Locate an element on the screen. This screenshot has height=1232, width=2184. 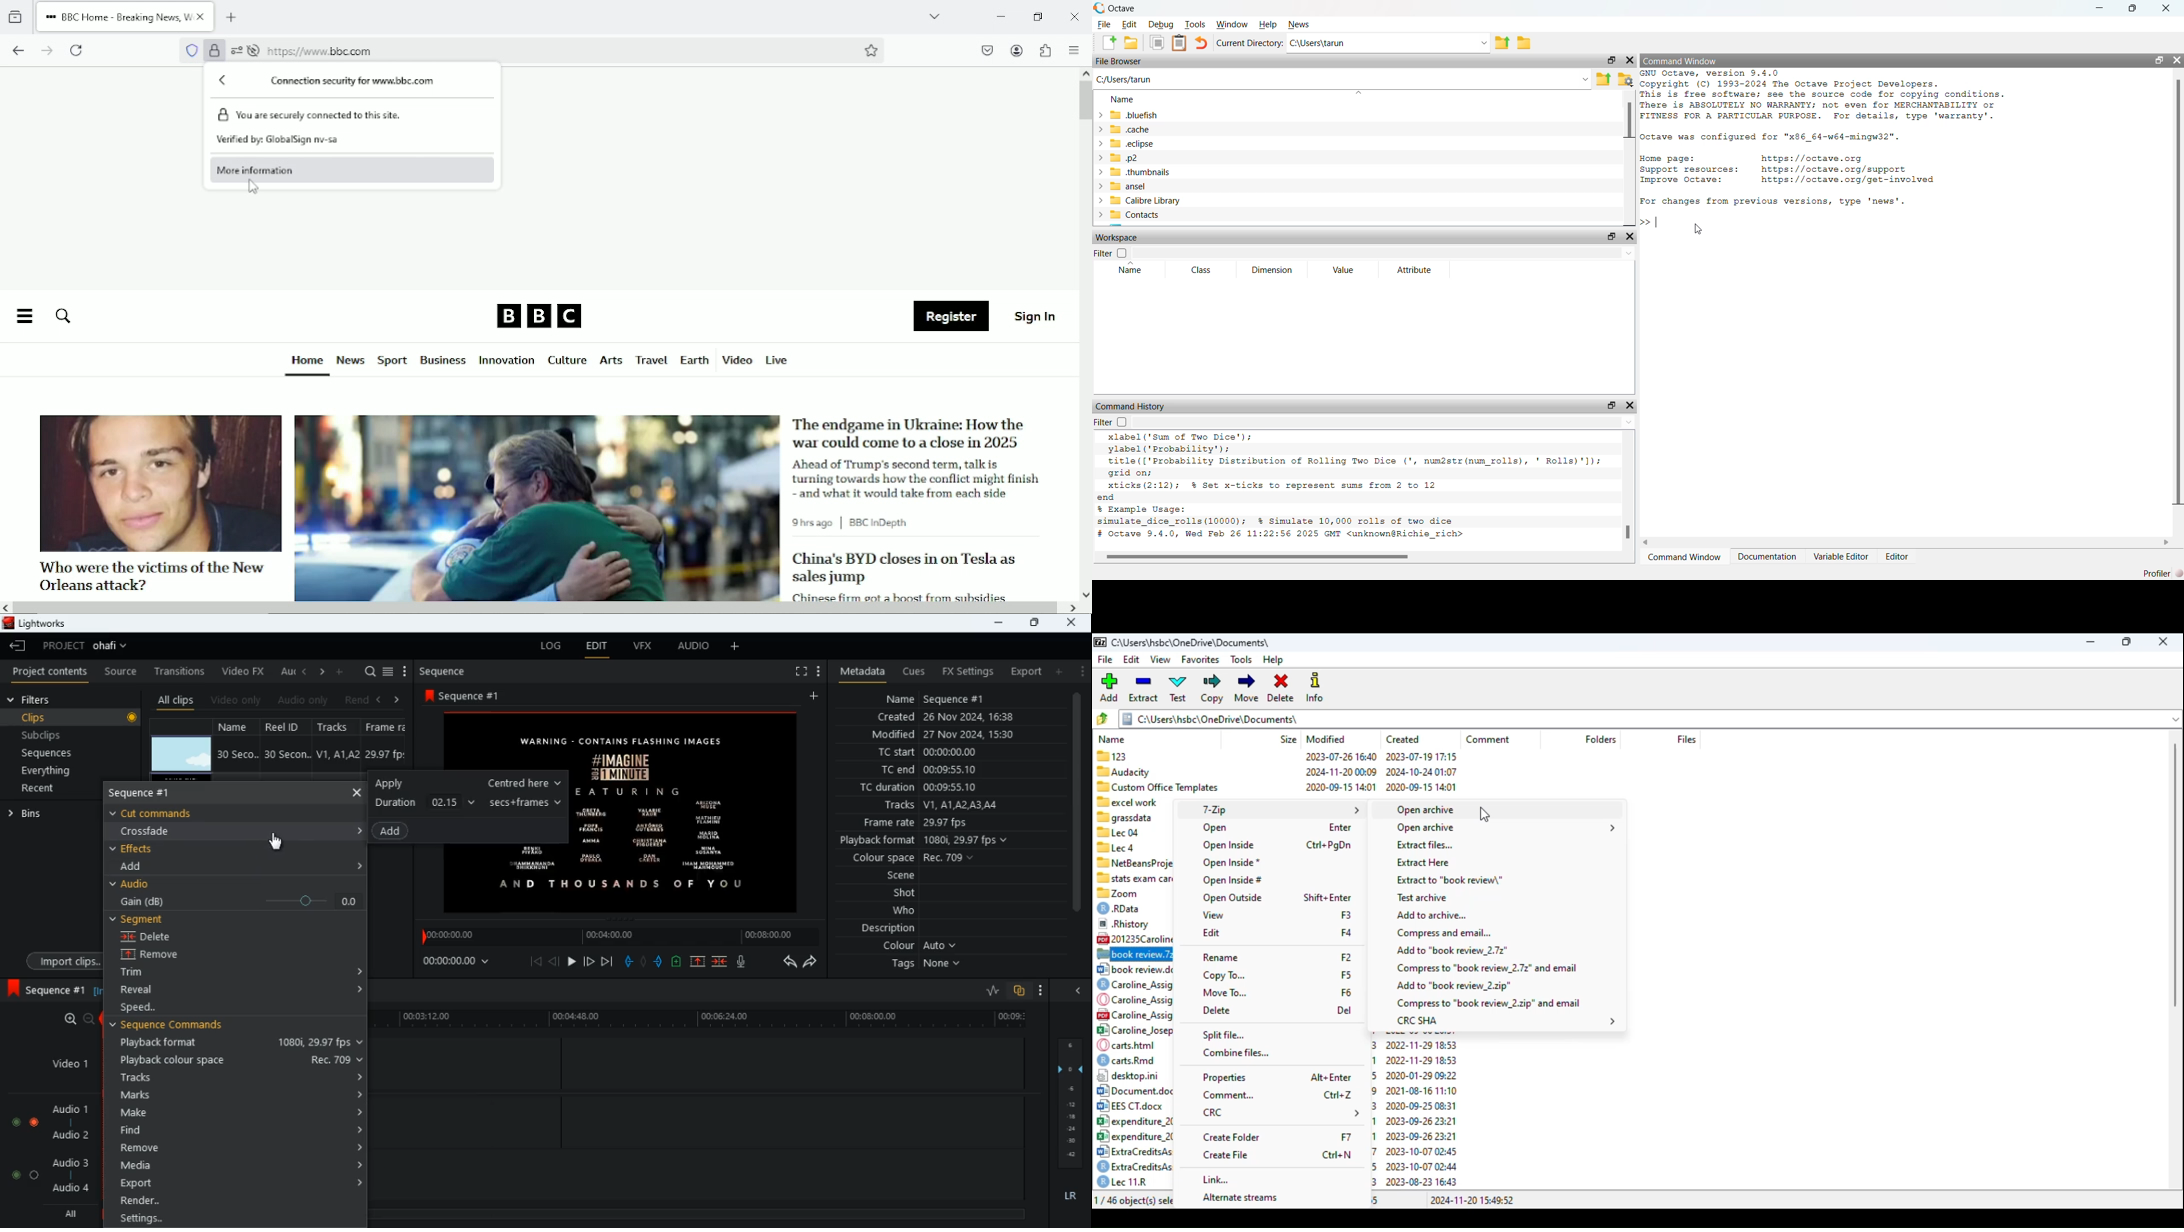
tracks is located at coordinates (339, 727).